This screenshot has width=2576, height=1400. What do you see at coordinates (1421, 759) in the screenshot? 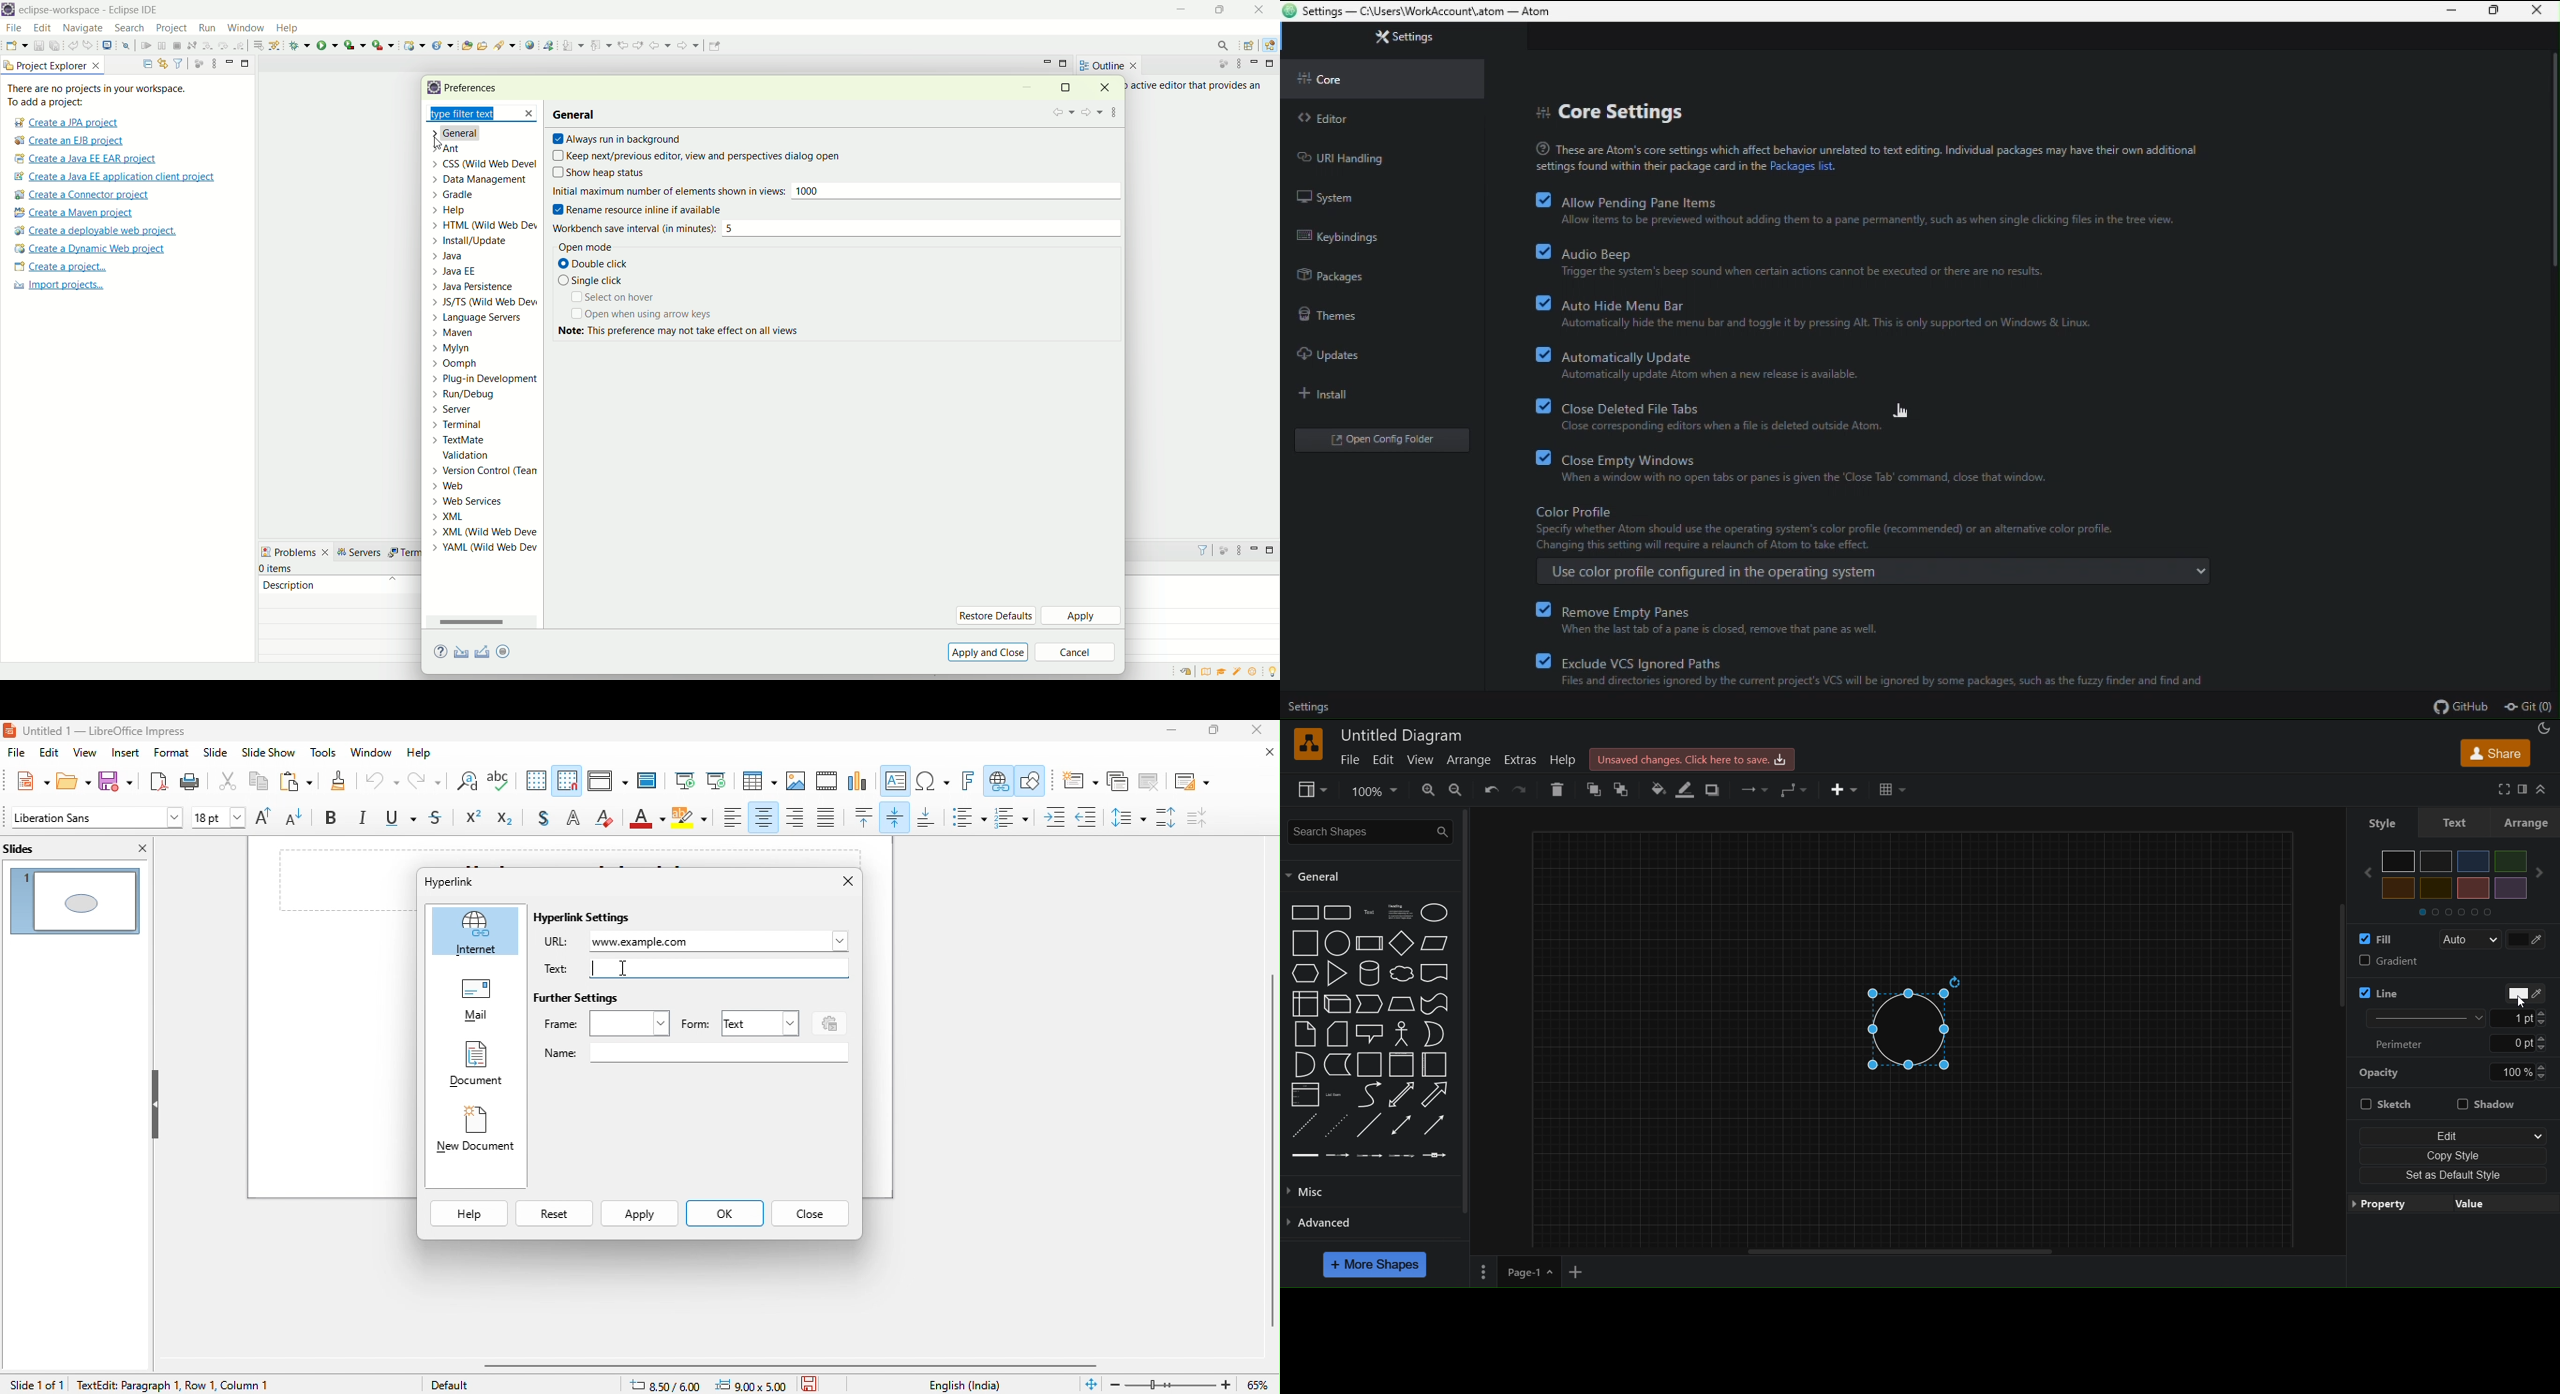
I see `view` at bounding box center [1421, 759].